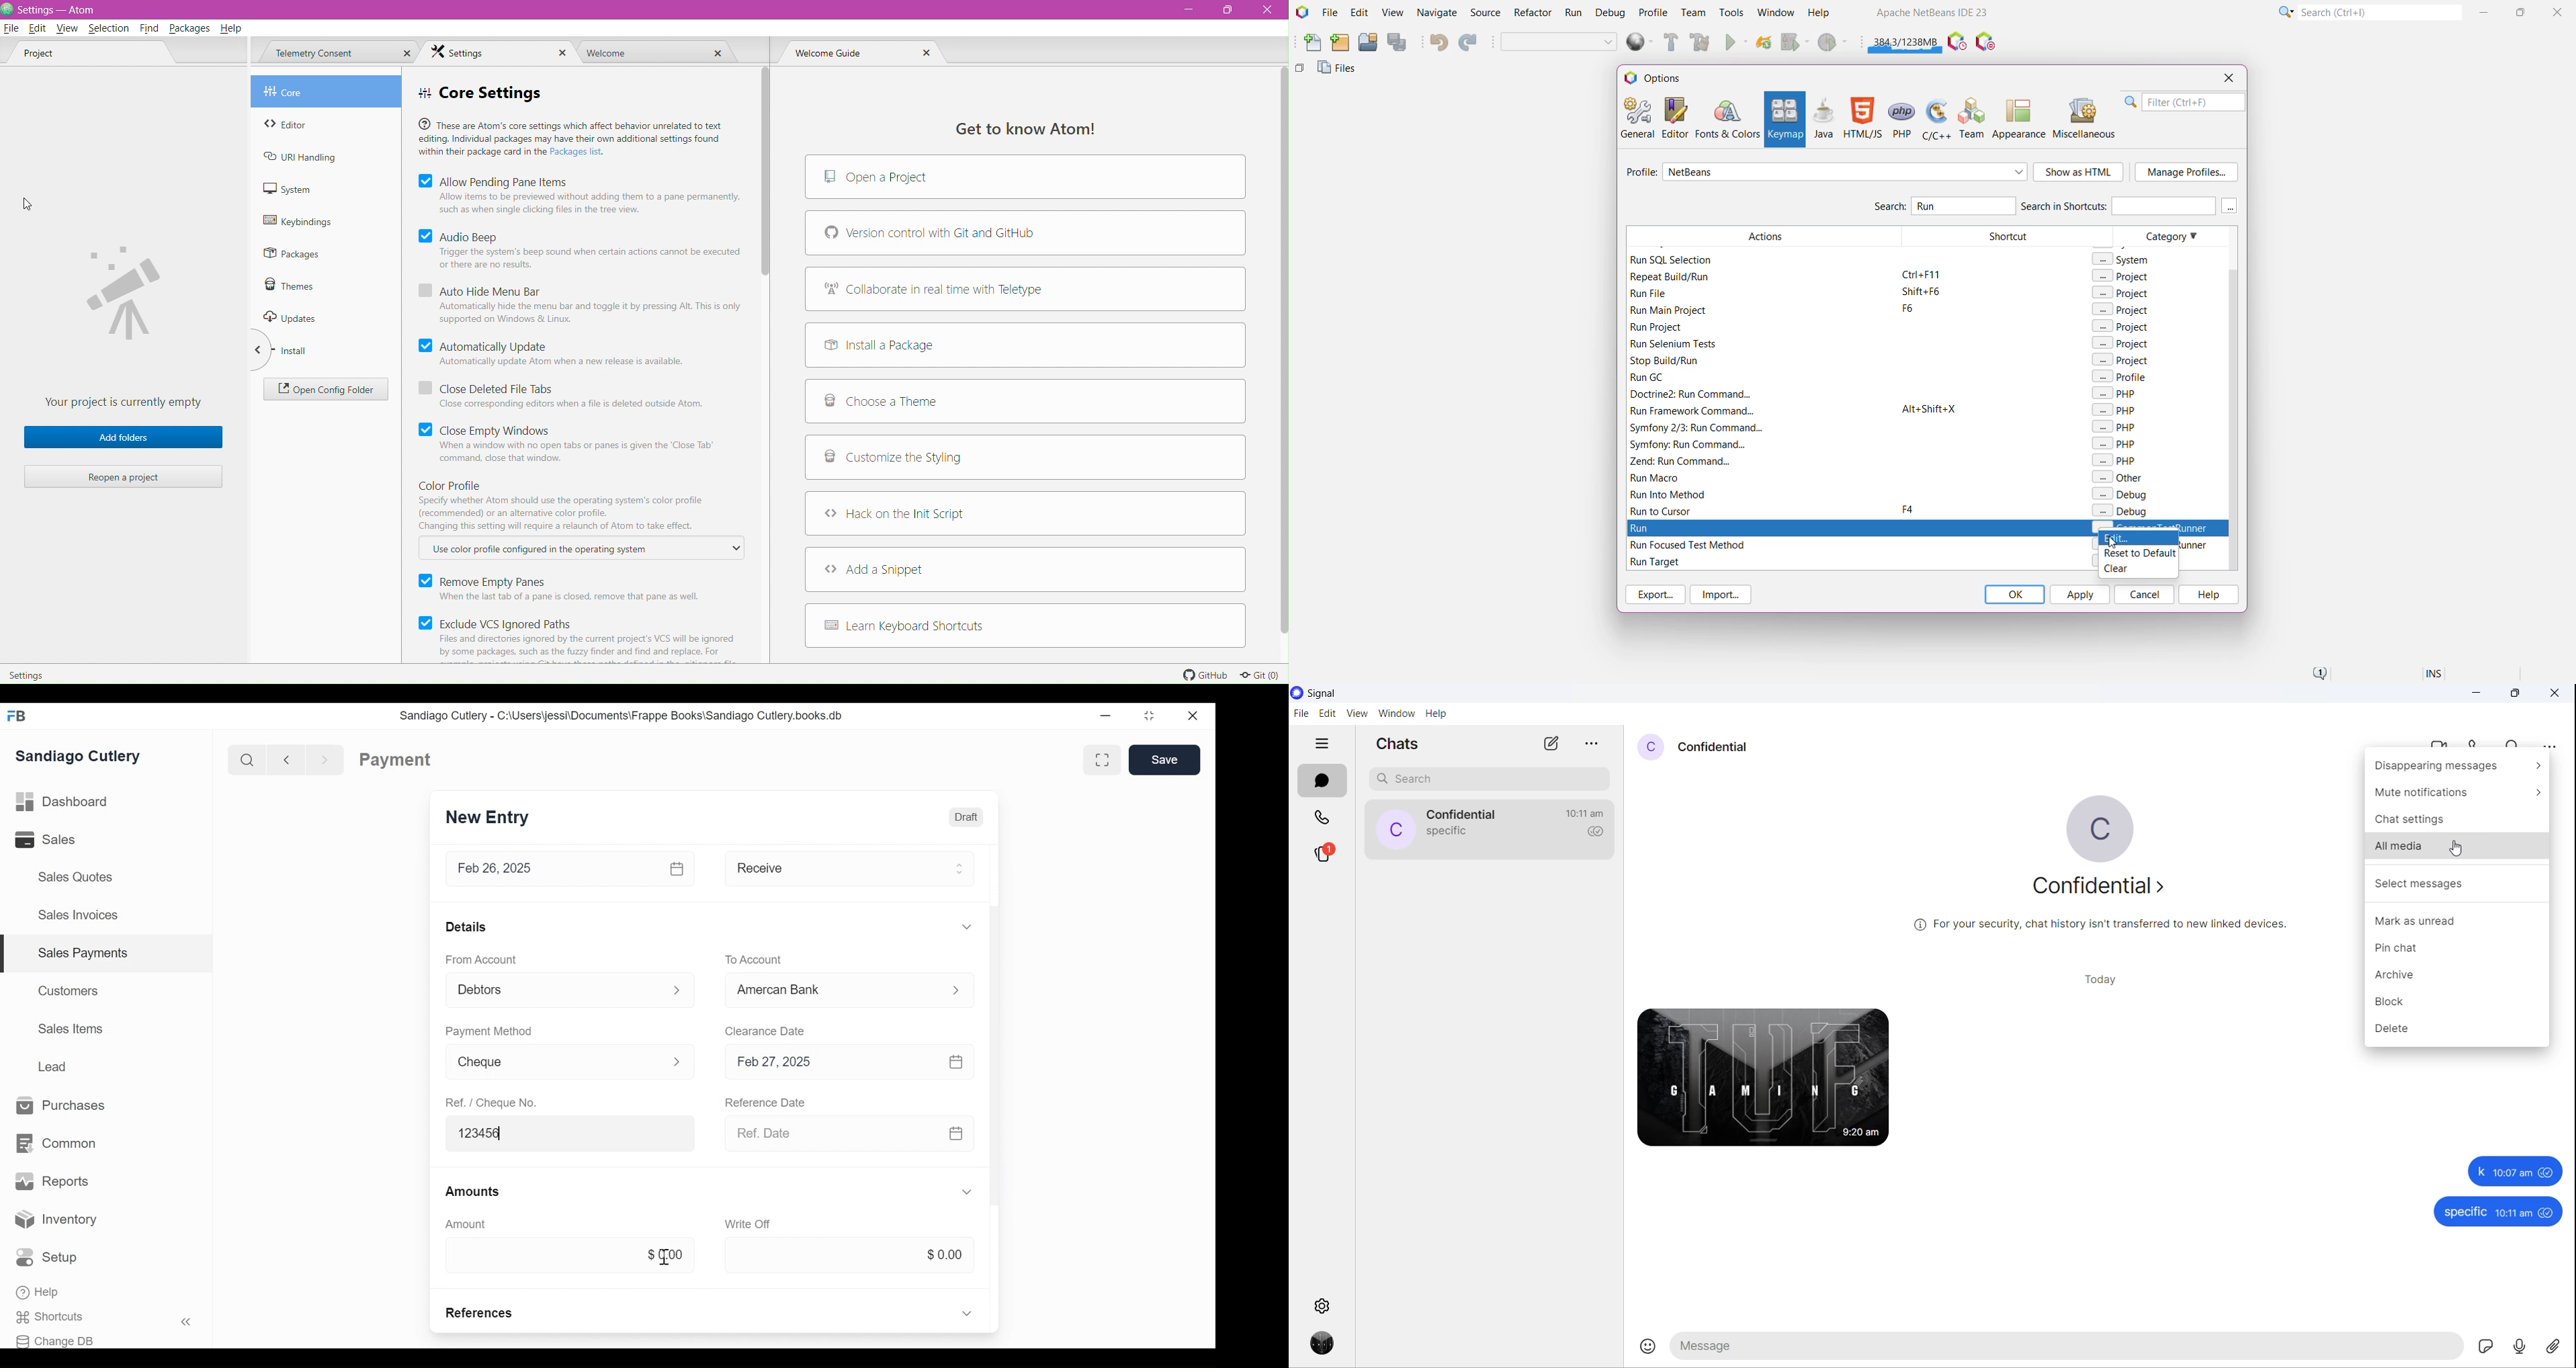 This screenshot has height=1372, width=2576. I want to click on Clearance Date, so click(766, 1030).